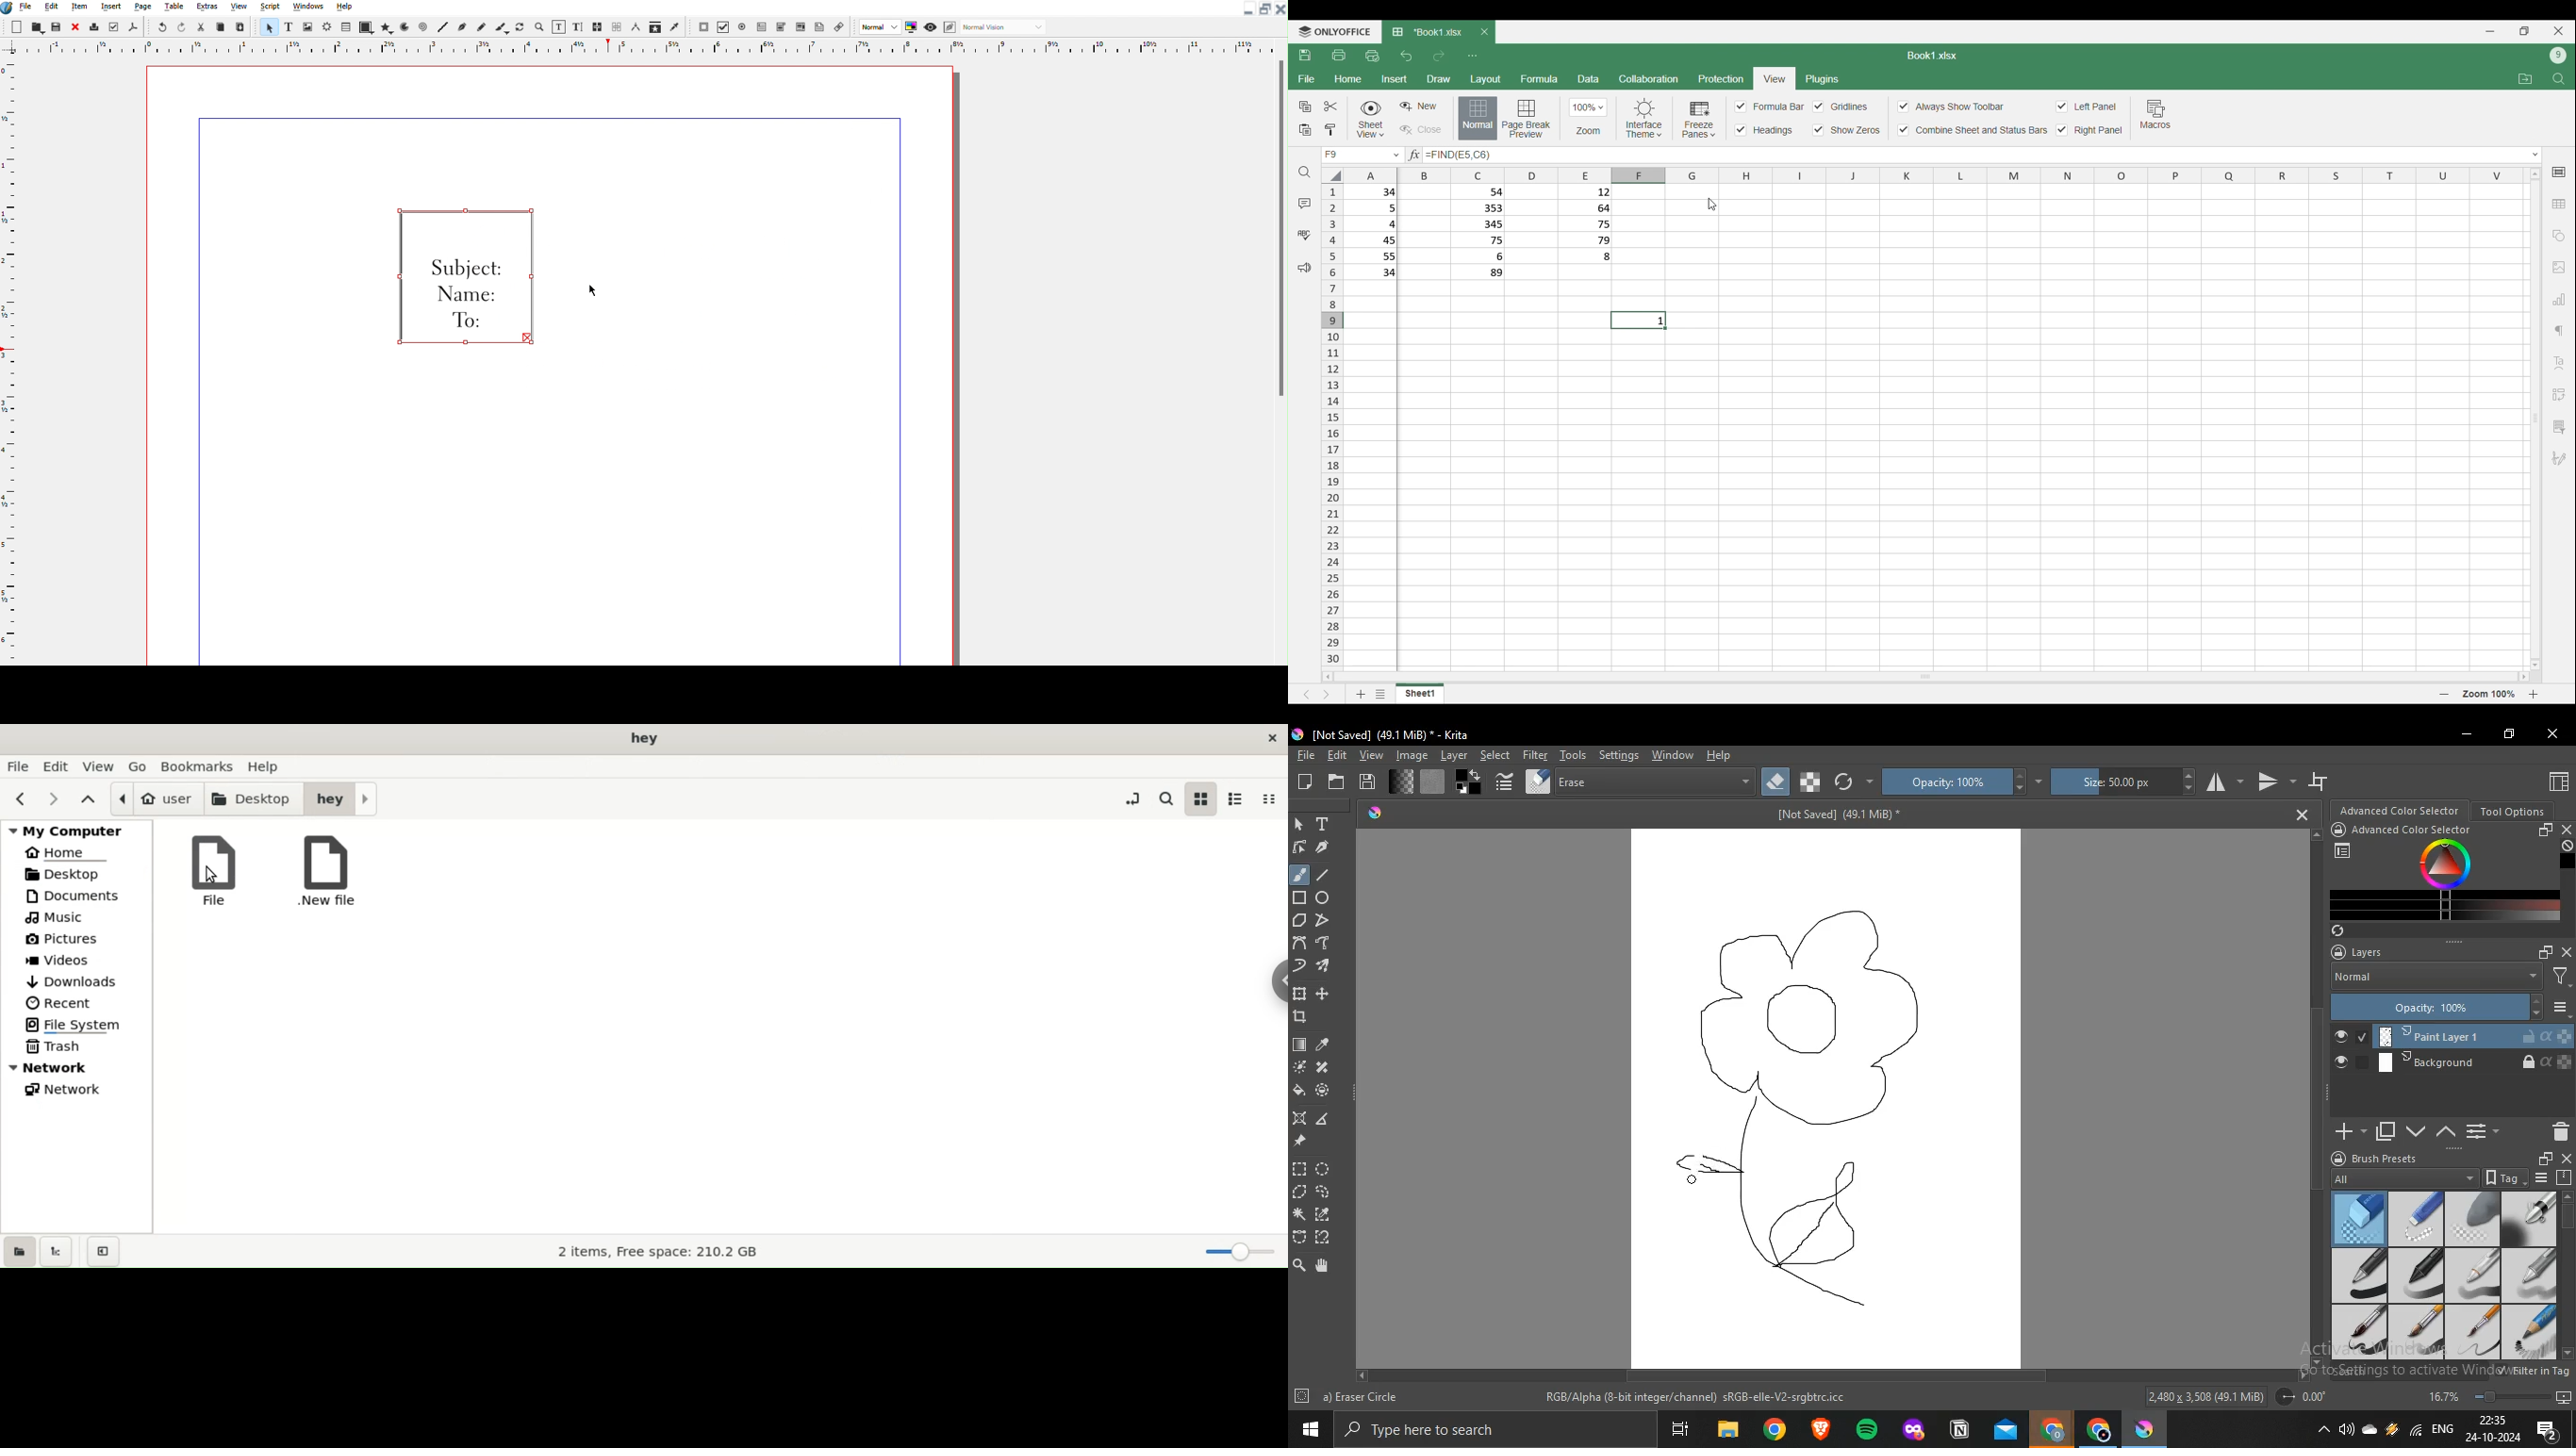 This screenshot has width=2576, height=1456. Describe the element at coordinates (1775, 783) in the screenshot. I see `set eraser mode` at that location.